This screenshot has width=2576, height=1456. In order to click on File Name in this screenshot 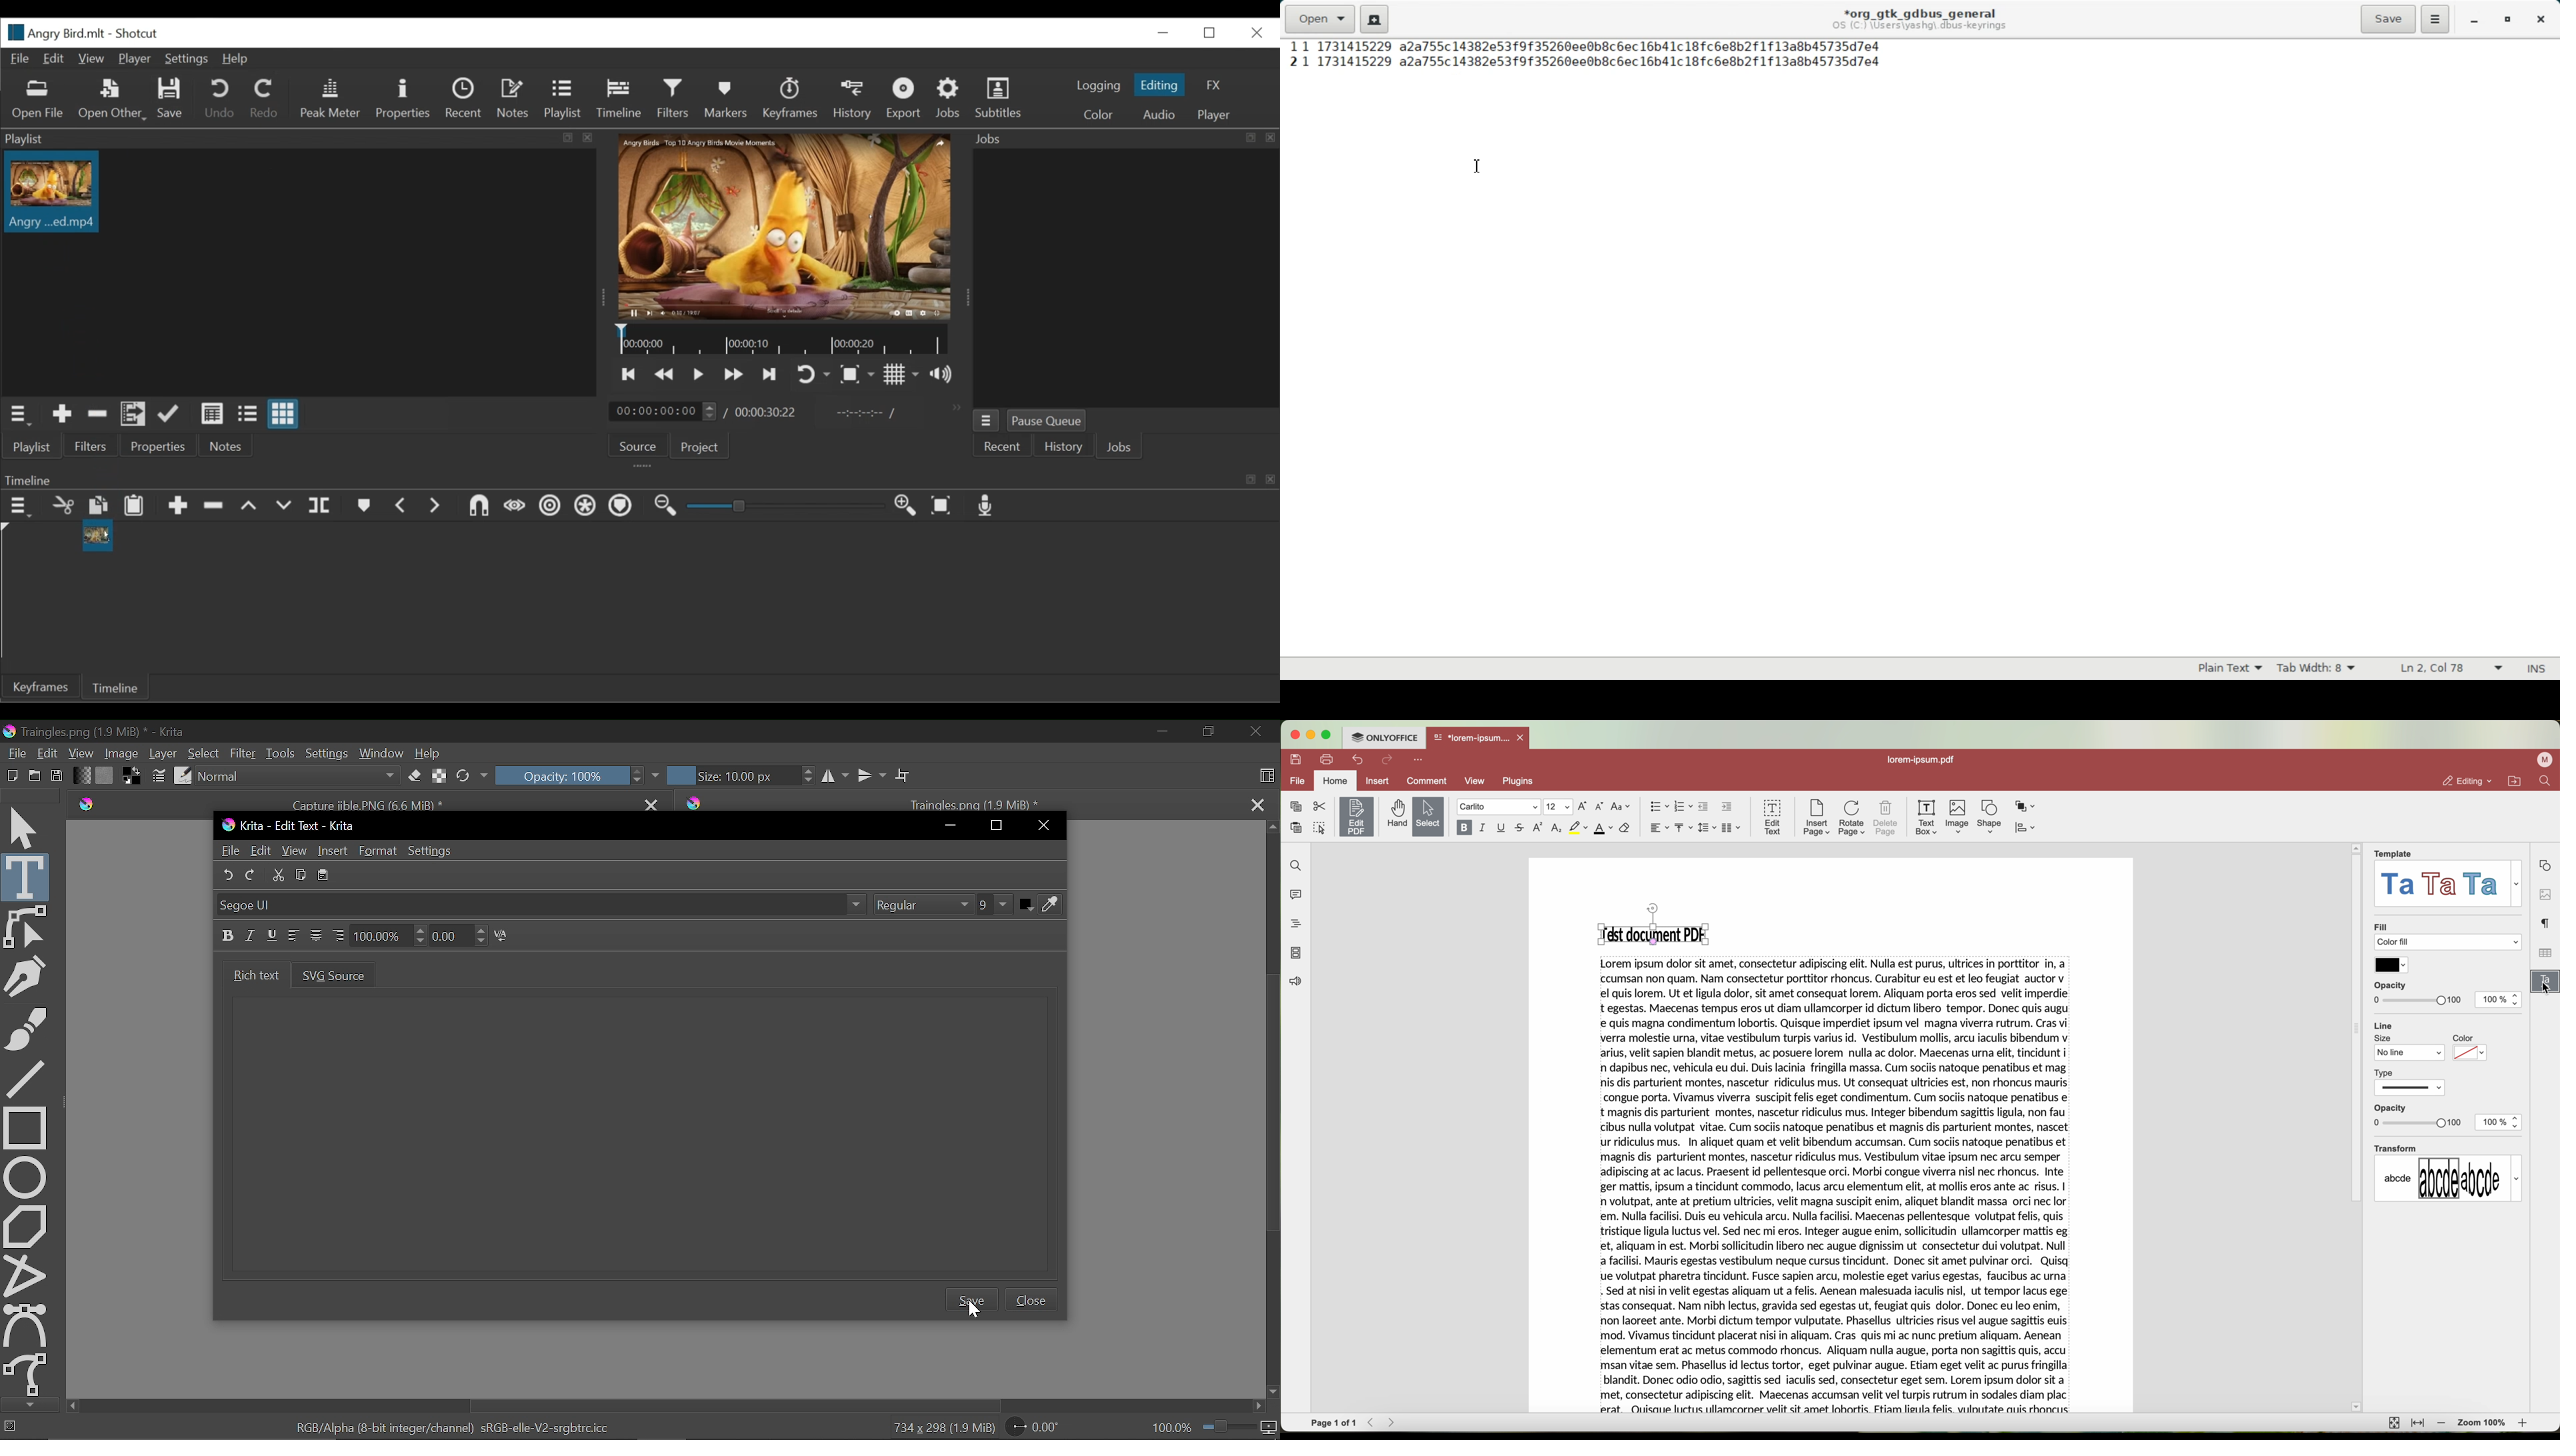, I will do `click(53, 32)`.